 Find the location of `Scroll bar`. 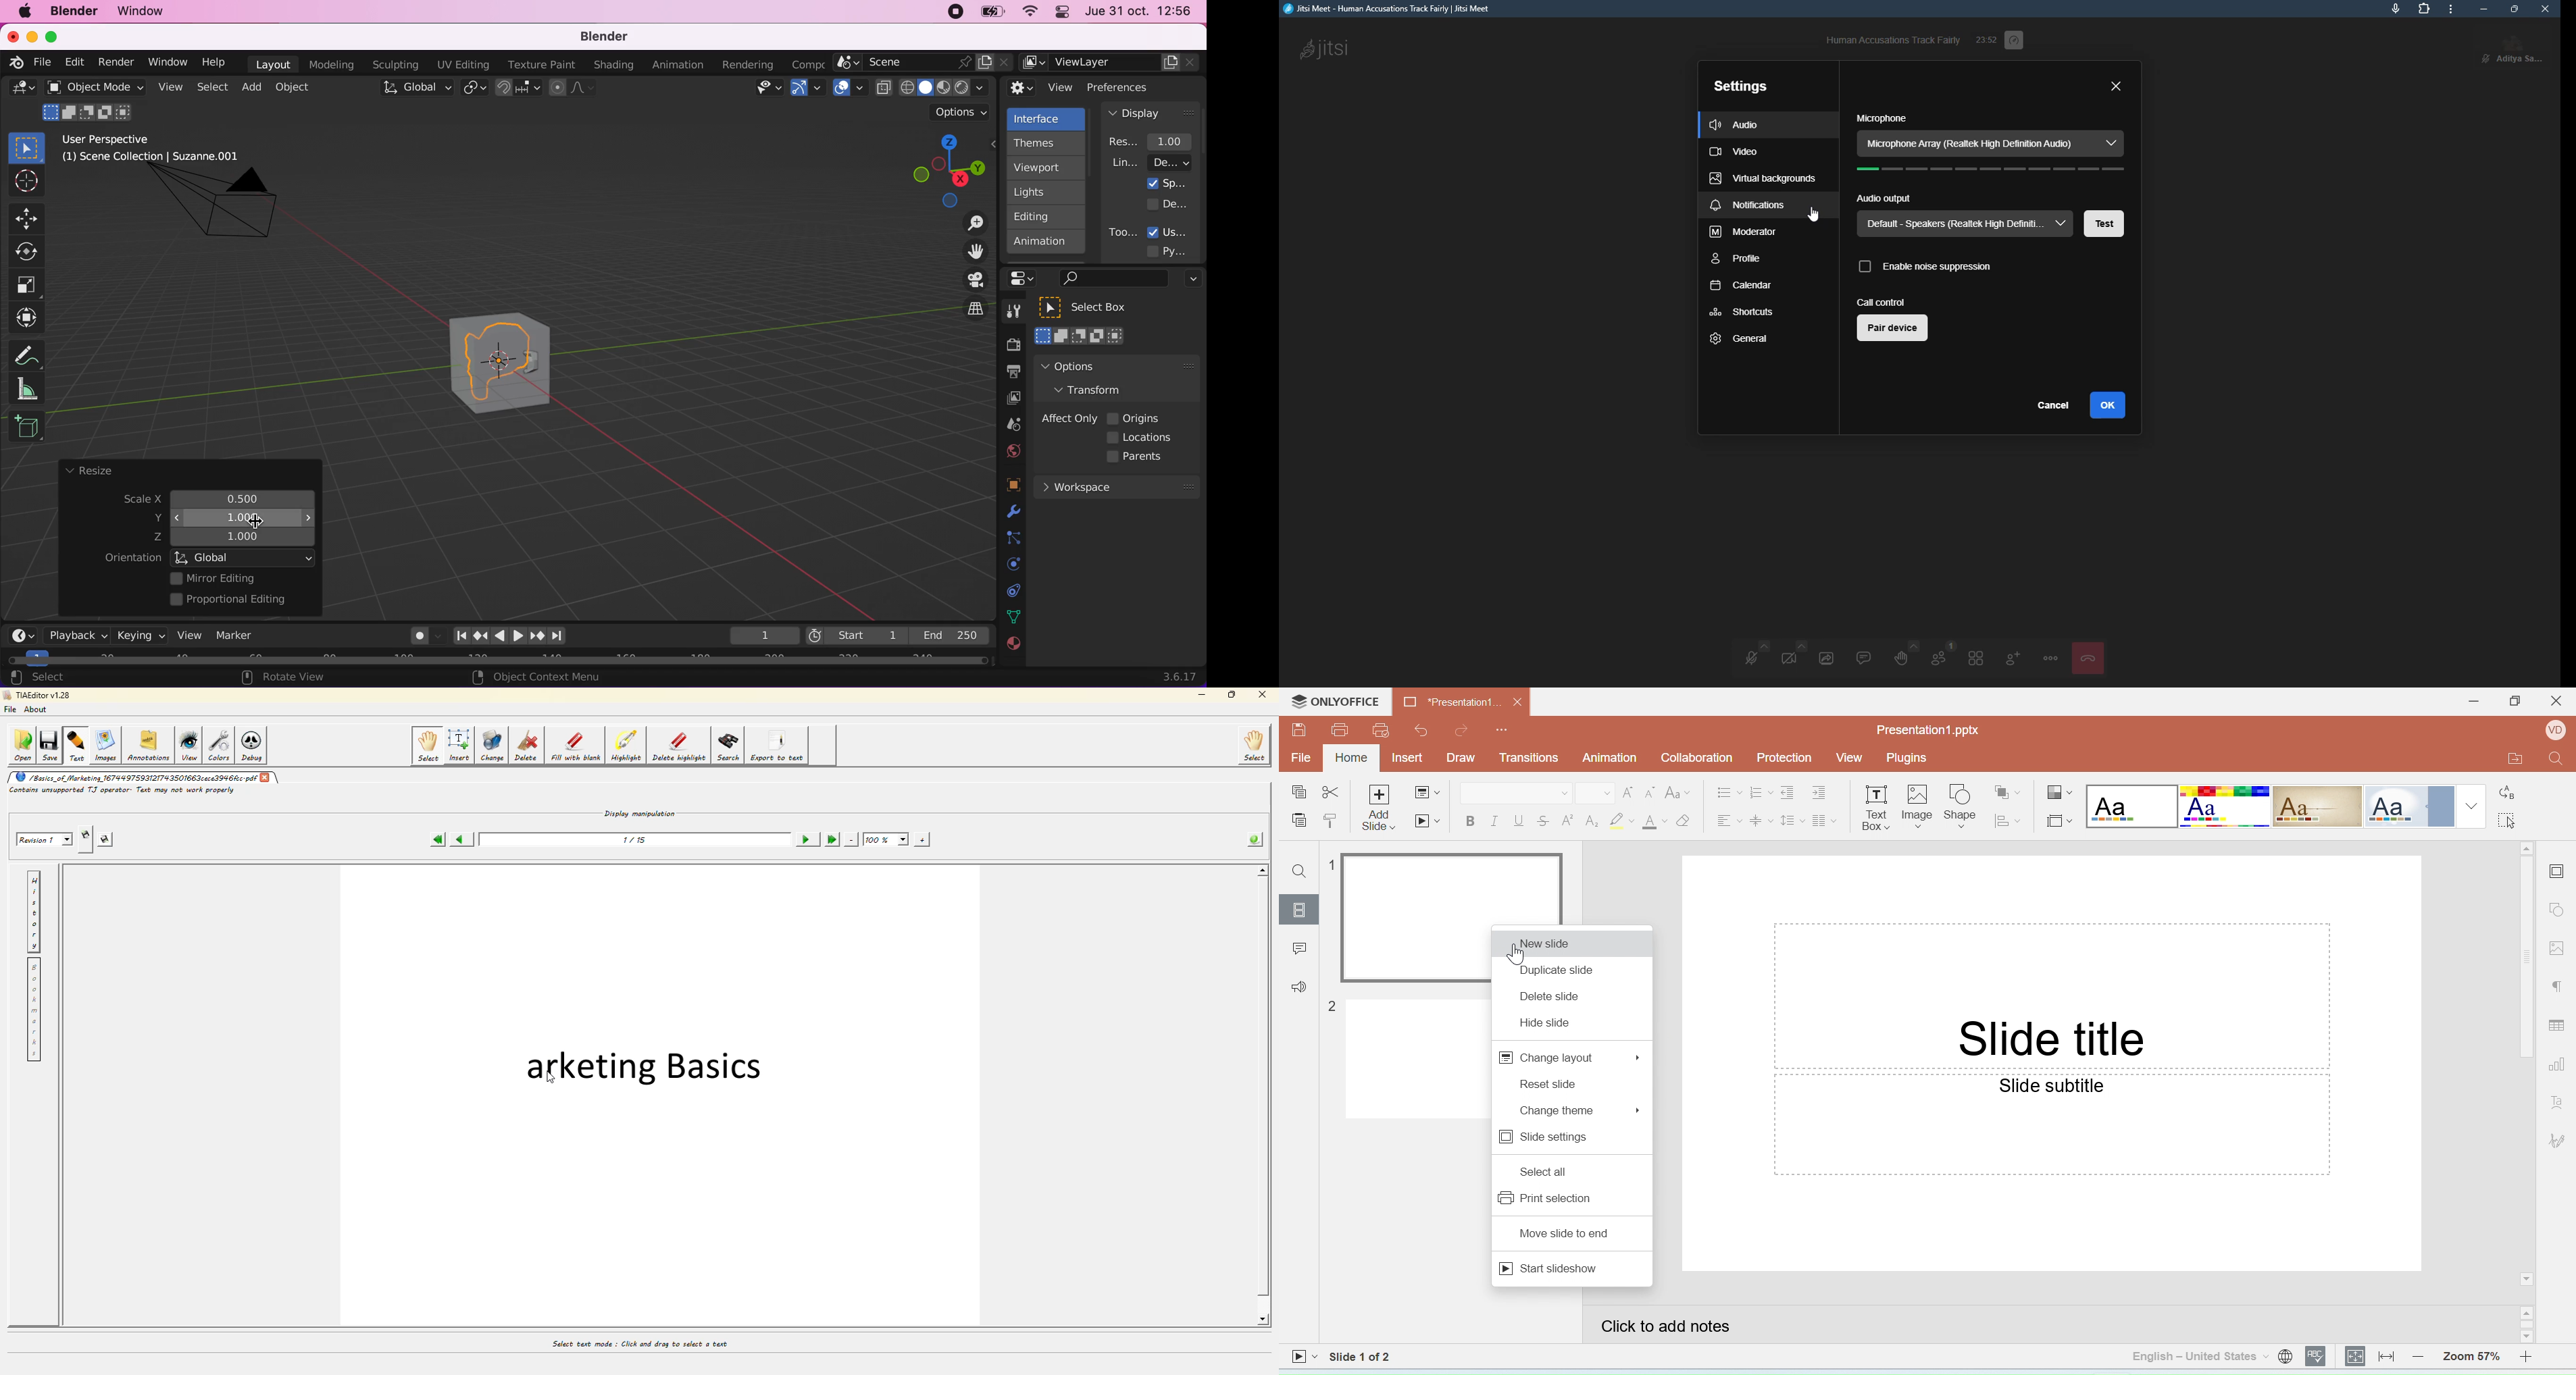

Scroll bar is located at coordinates (2527, 1064).